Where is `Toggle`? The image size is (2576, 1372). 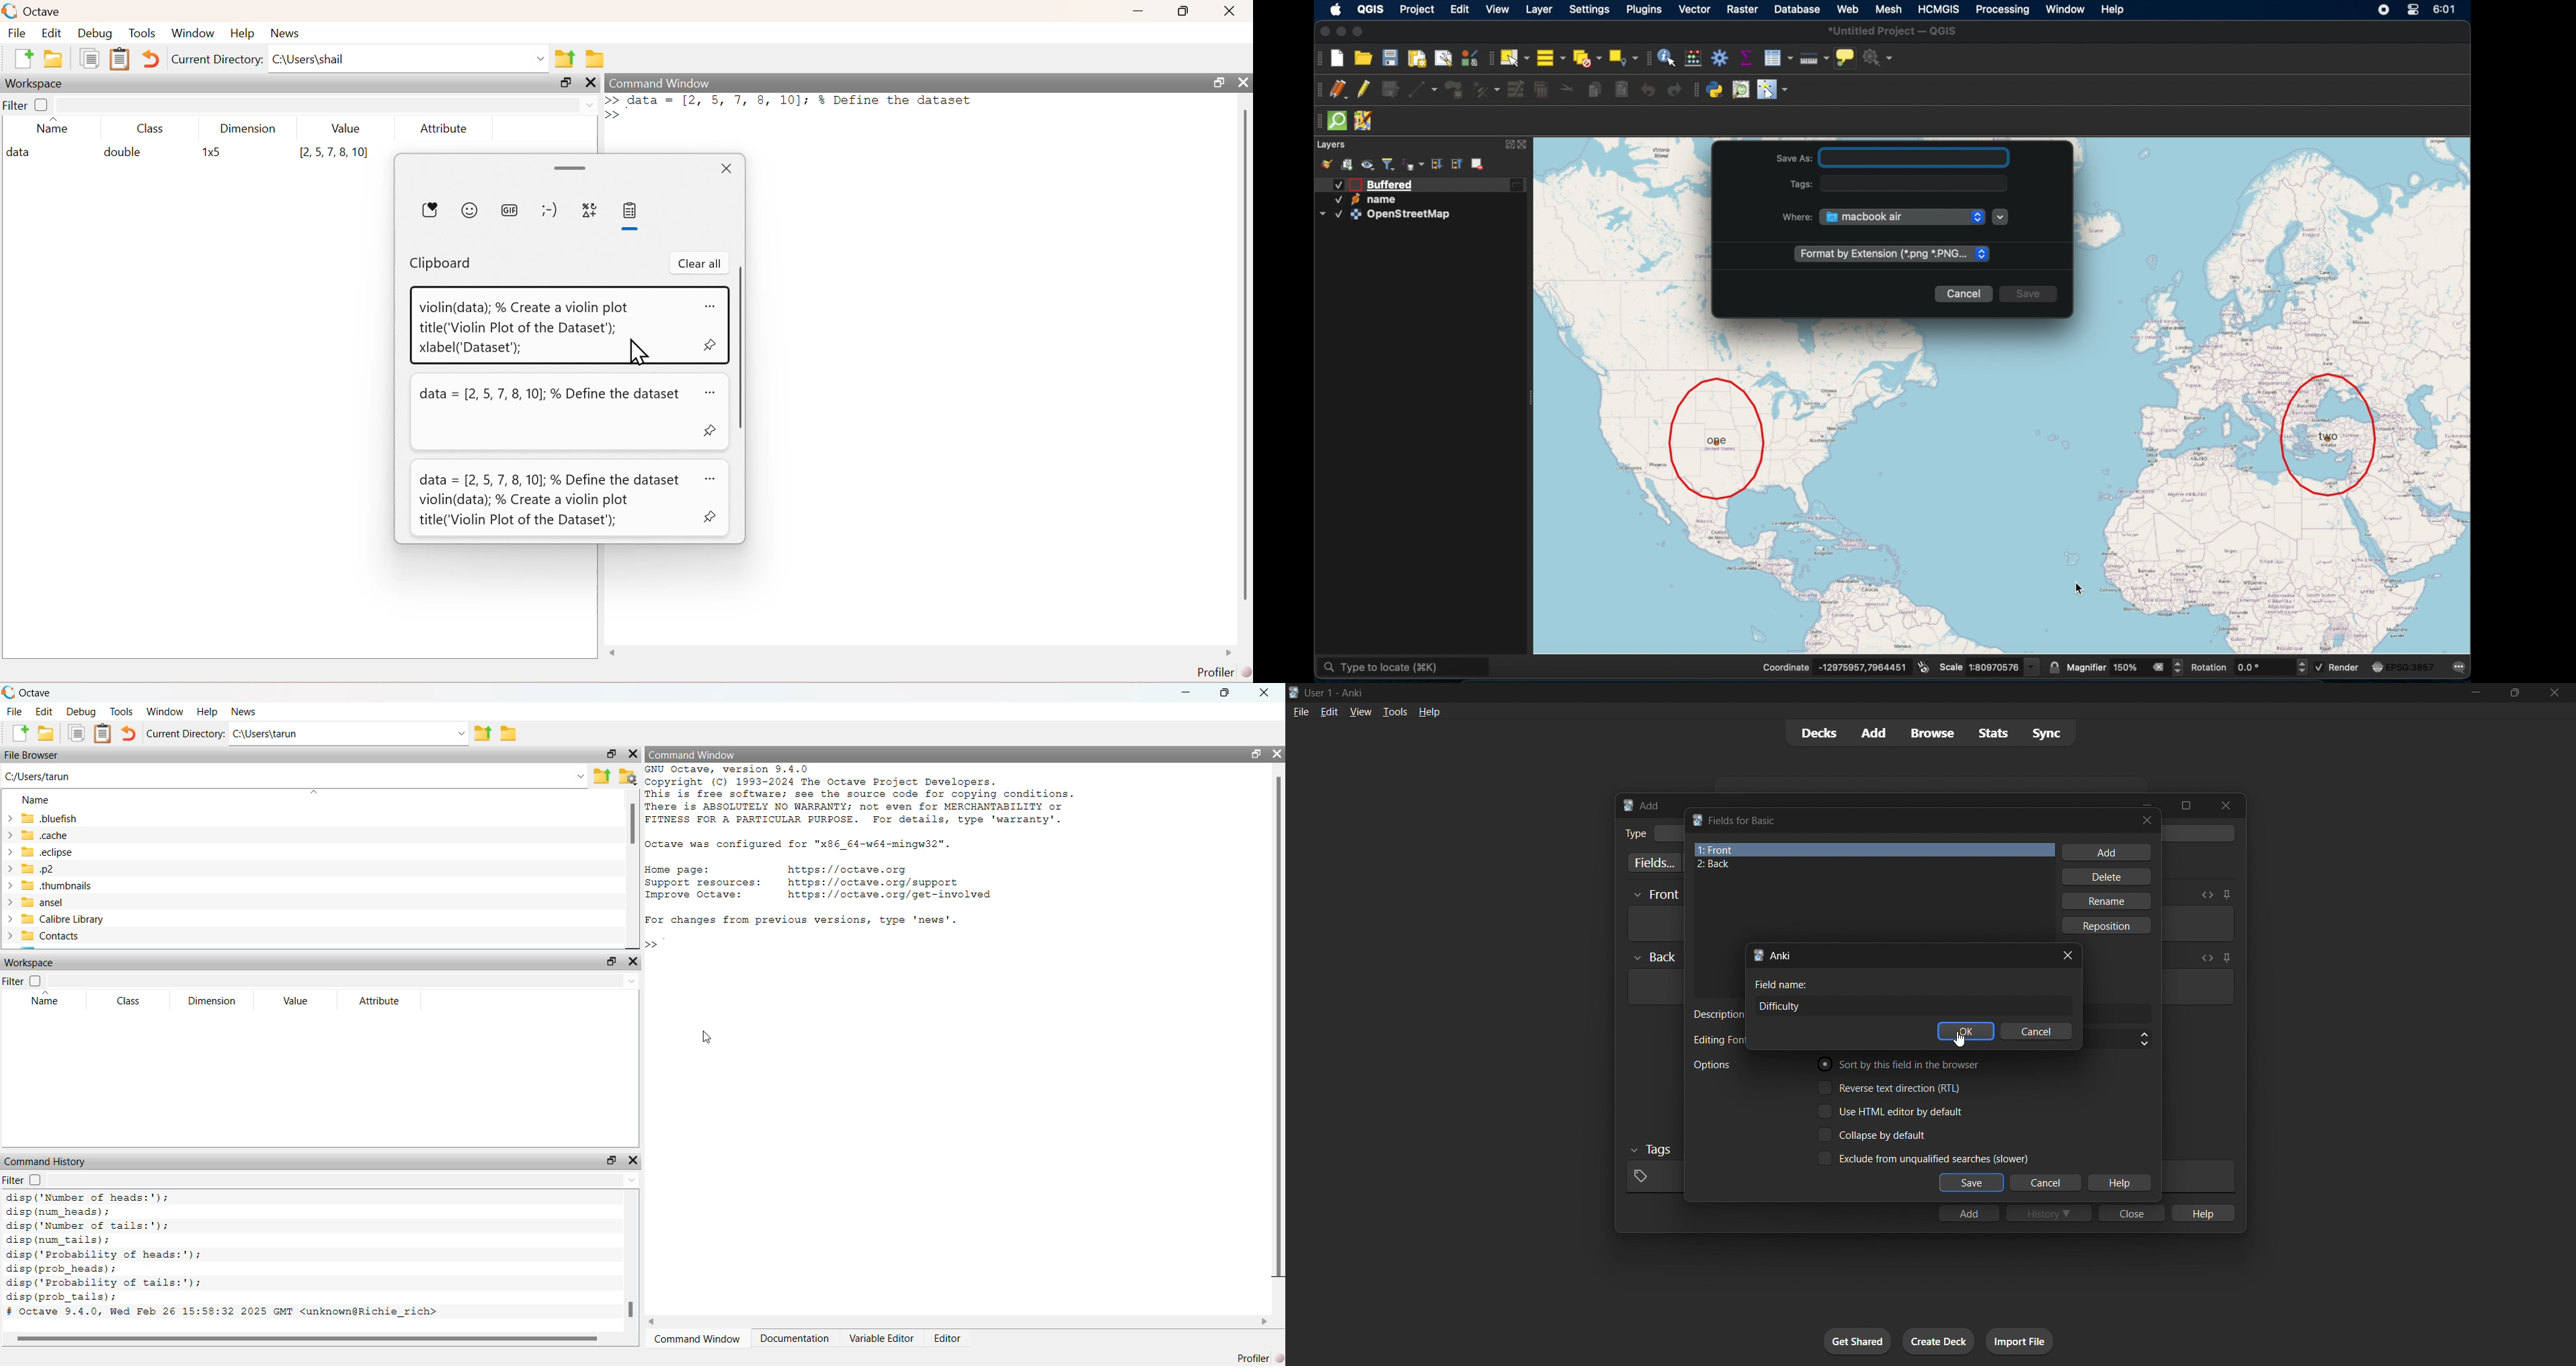 Toggle is located at coordinates (1892, 1087).